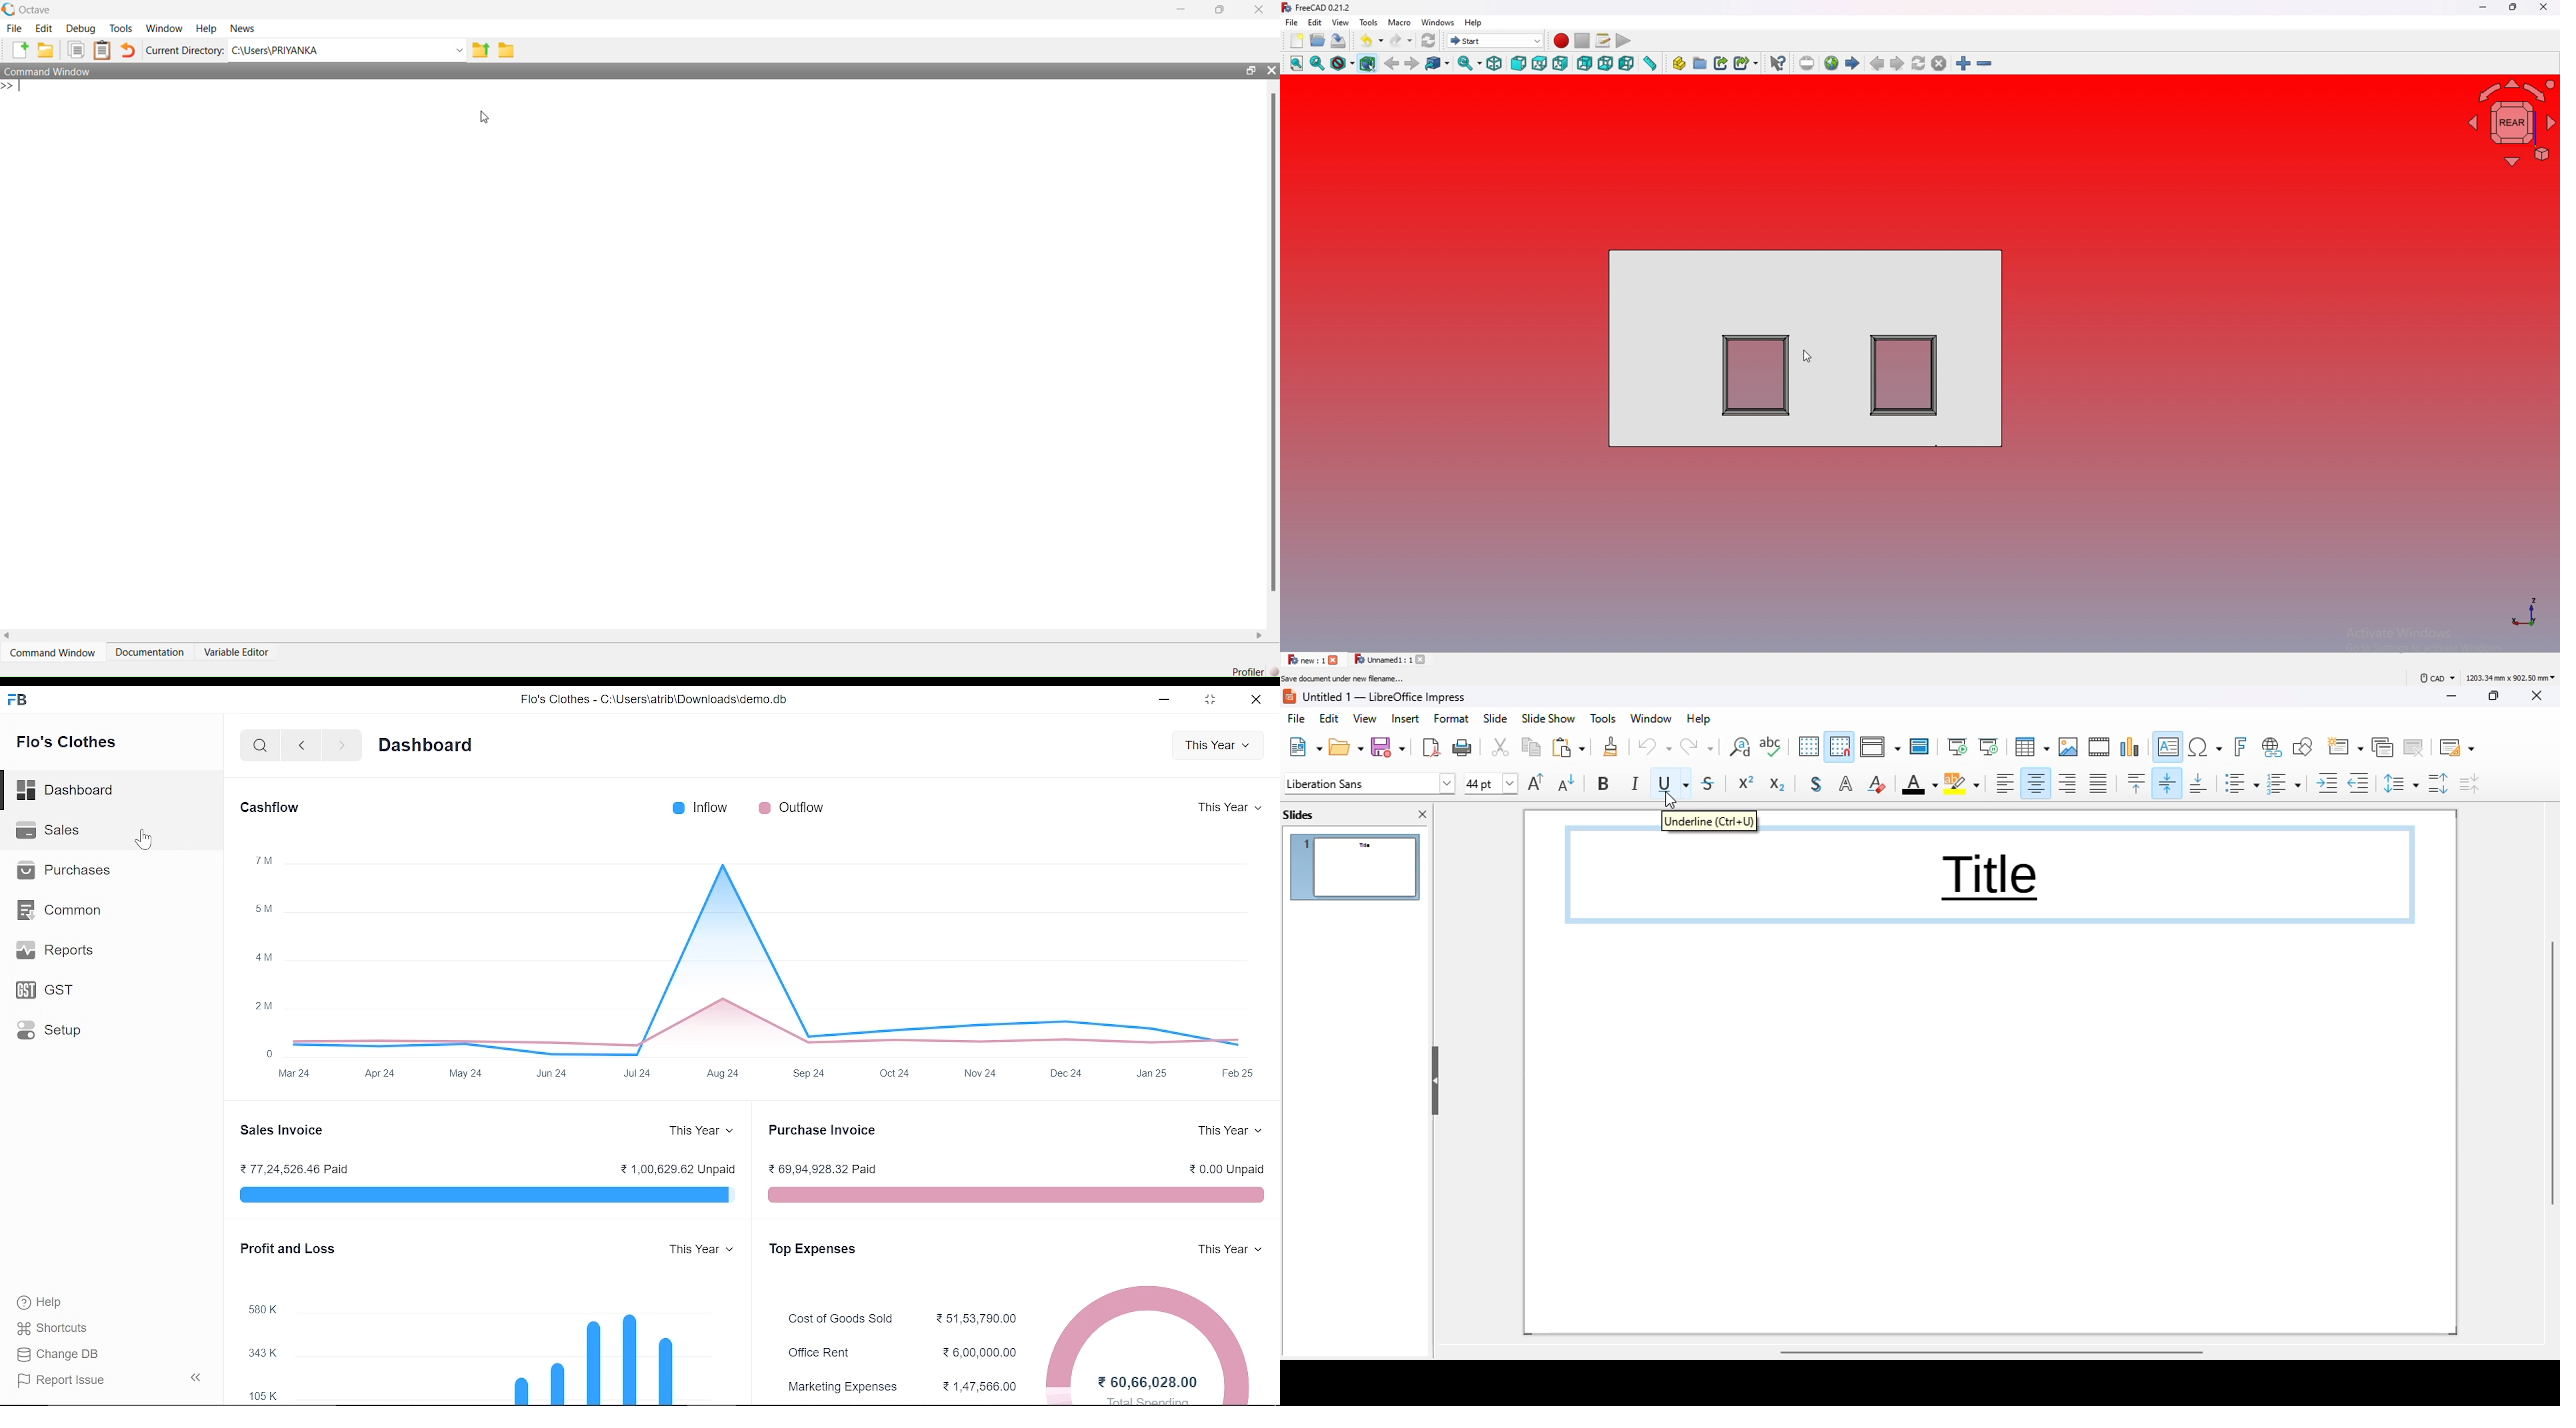 This screenshot has height=1428, width=2576. What do you see at coordinates (2166, 783) in the screenshot?
I see `center vertically` at bounding box center [2166, 783].